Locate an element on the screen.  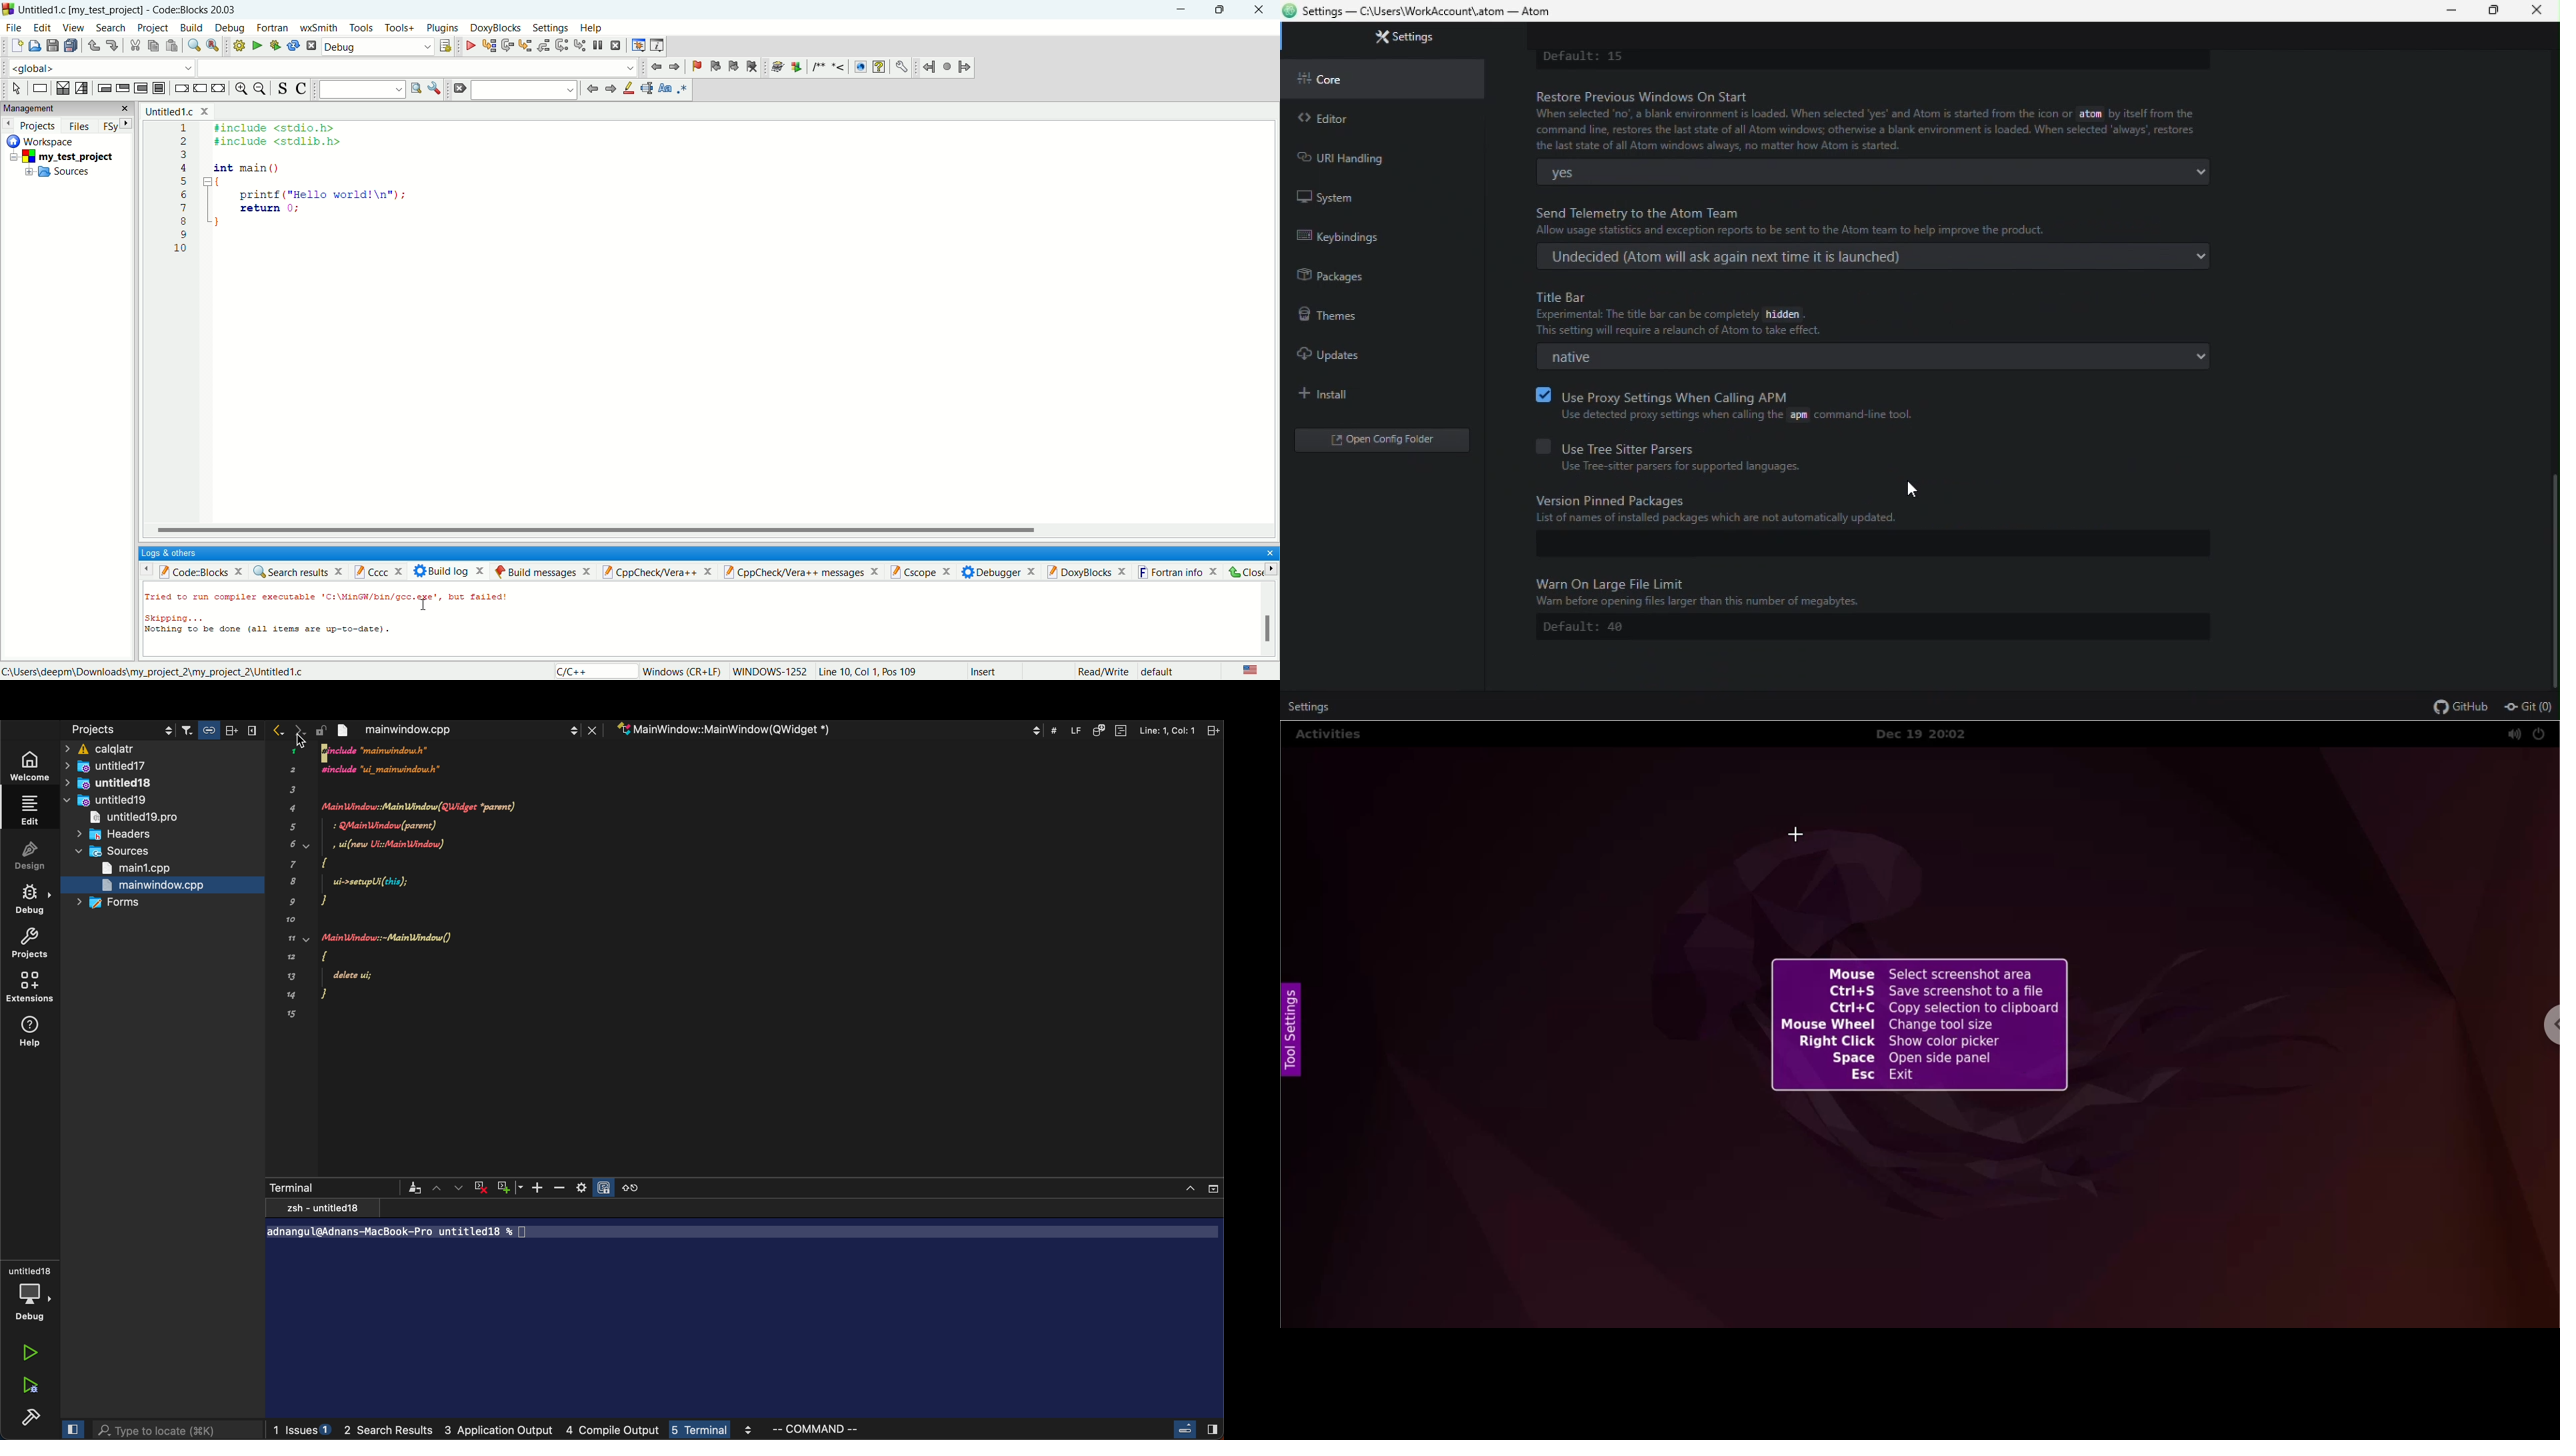
jump back is located at coordinates (592, 89).